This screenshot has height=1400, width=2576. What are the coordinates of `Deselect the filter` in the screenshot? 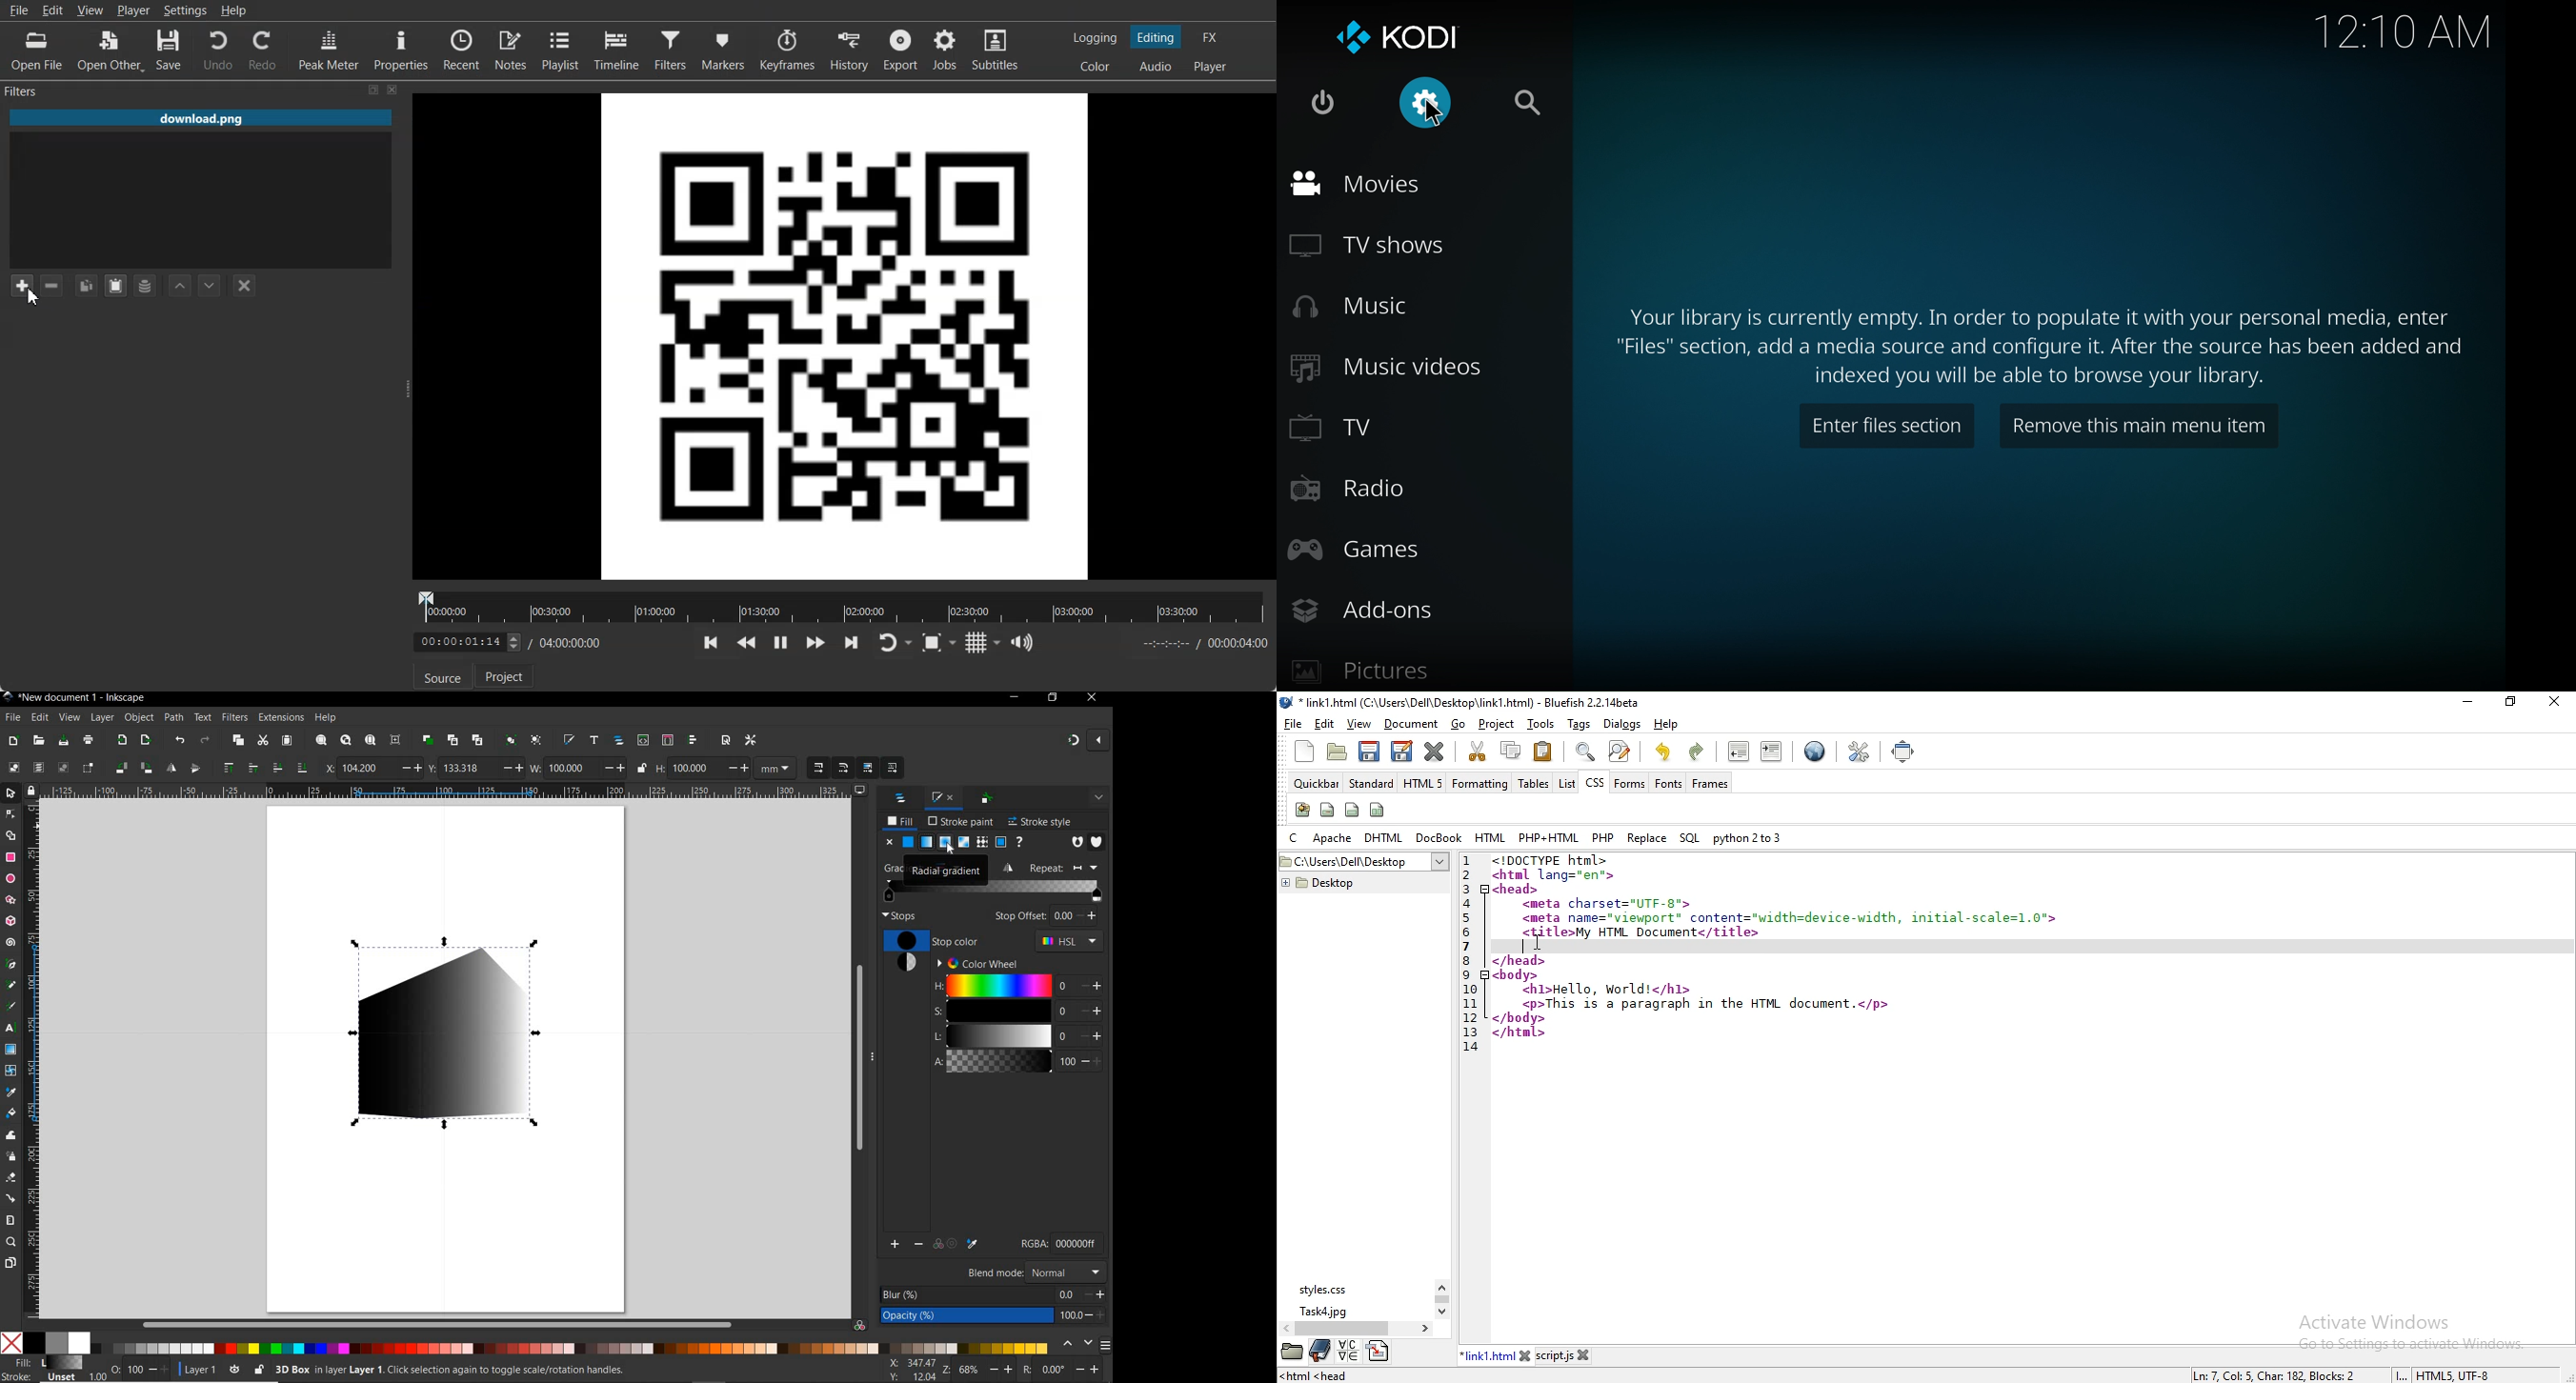 It's located at (245, 285).